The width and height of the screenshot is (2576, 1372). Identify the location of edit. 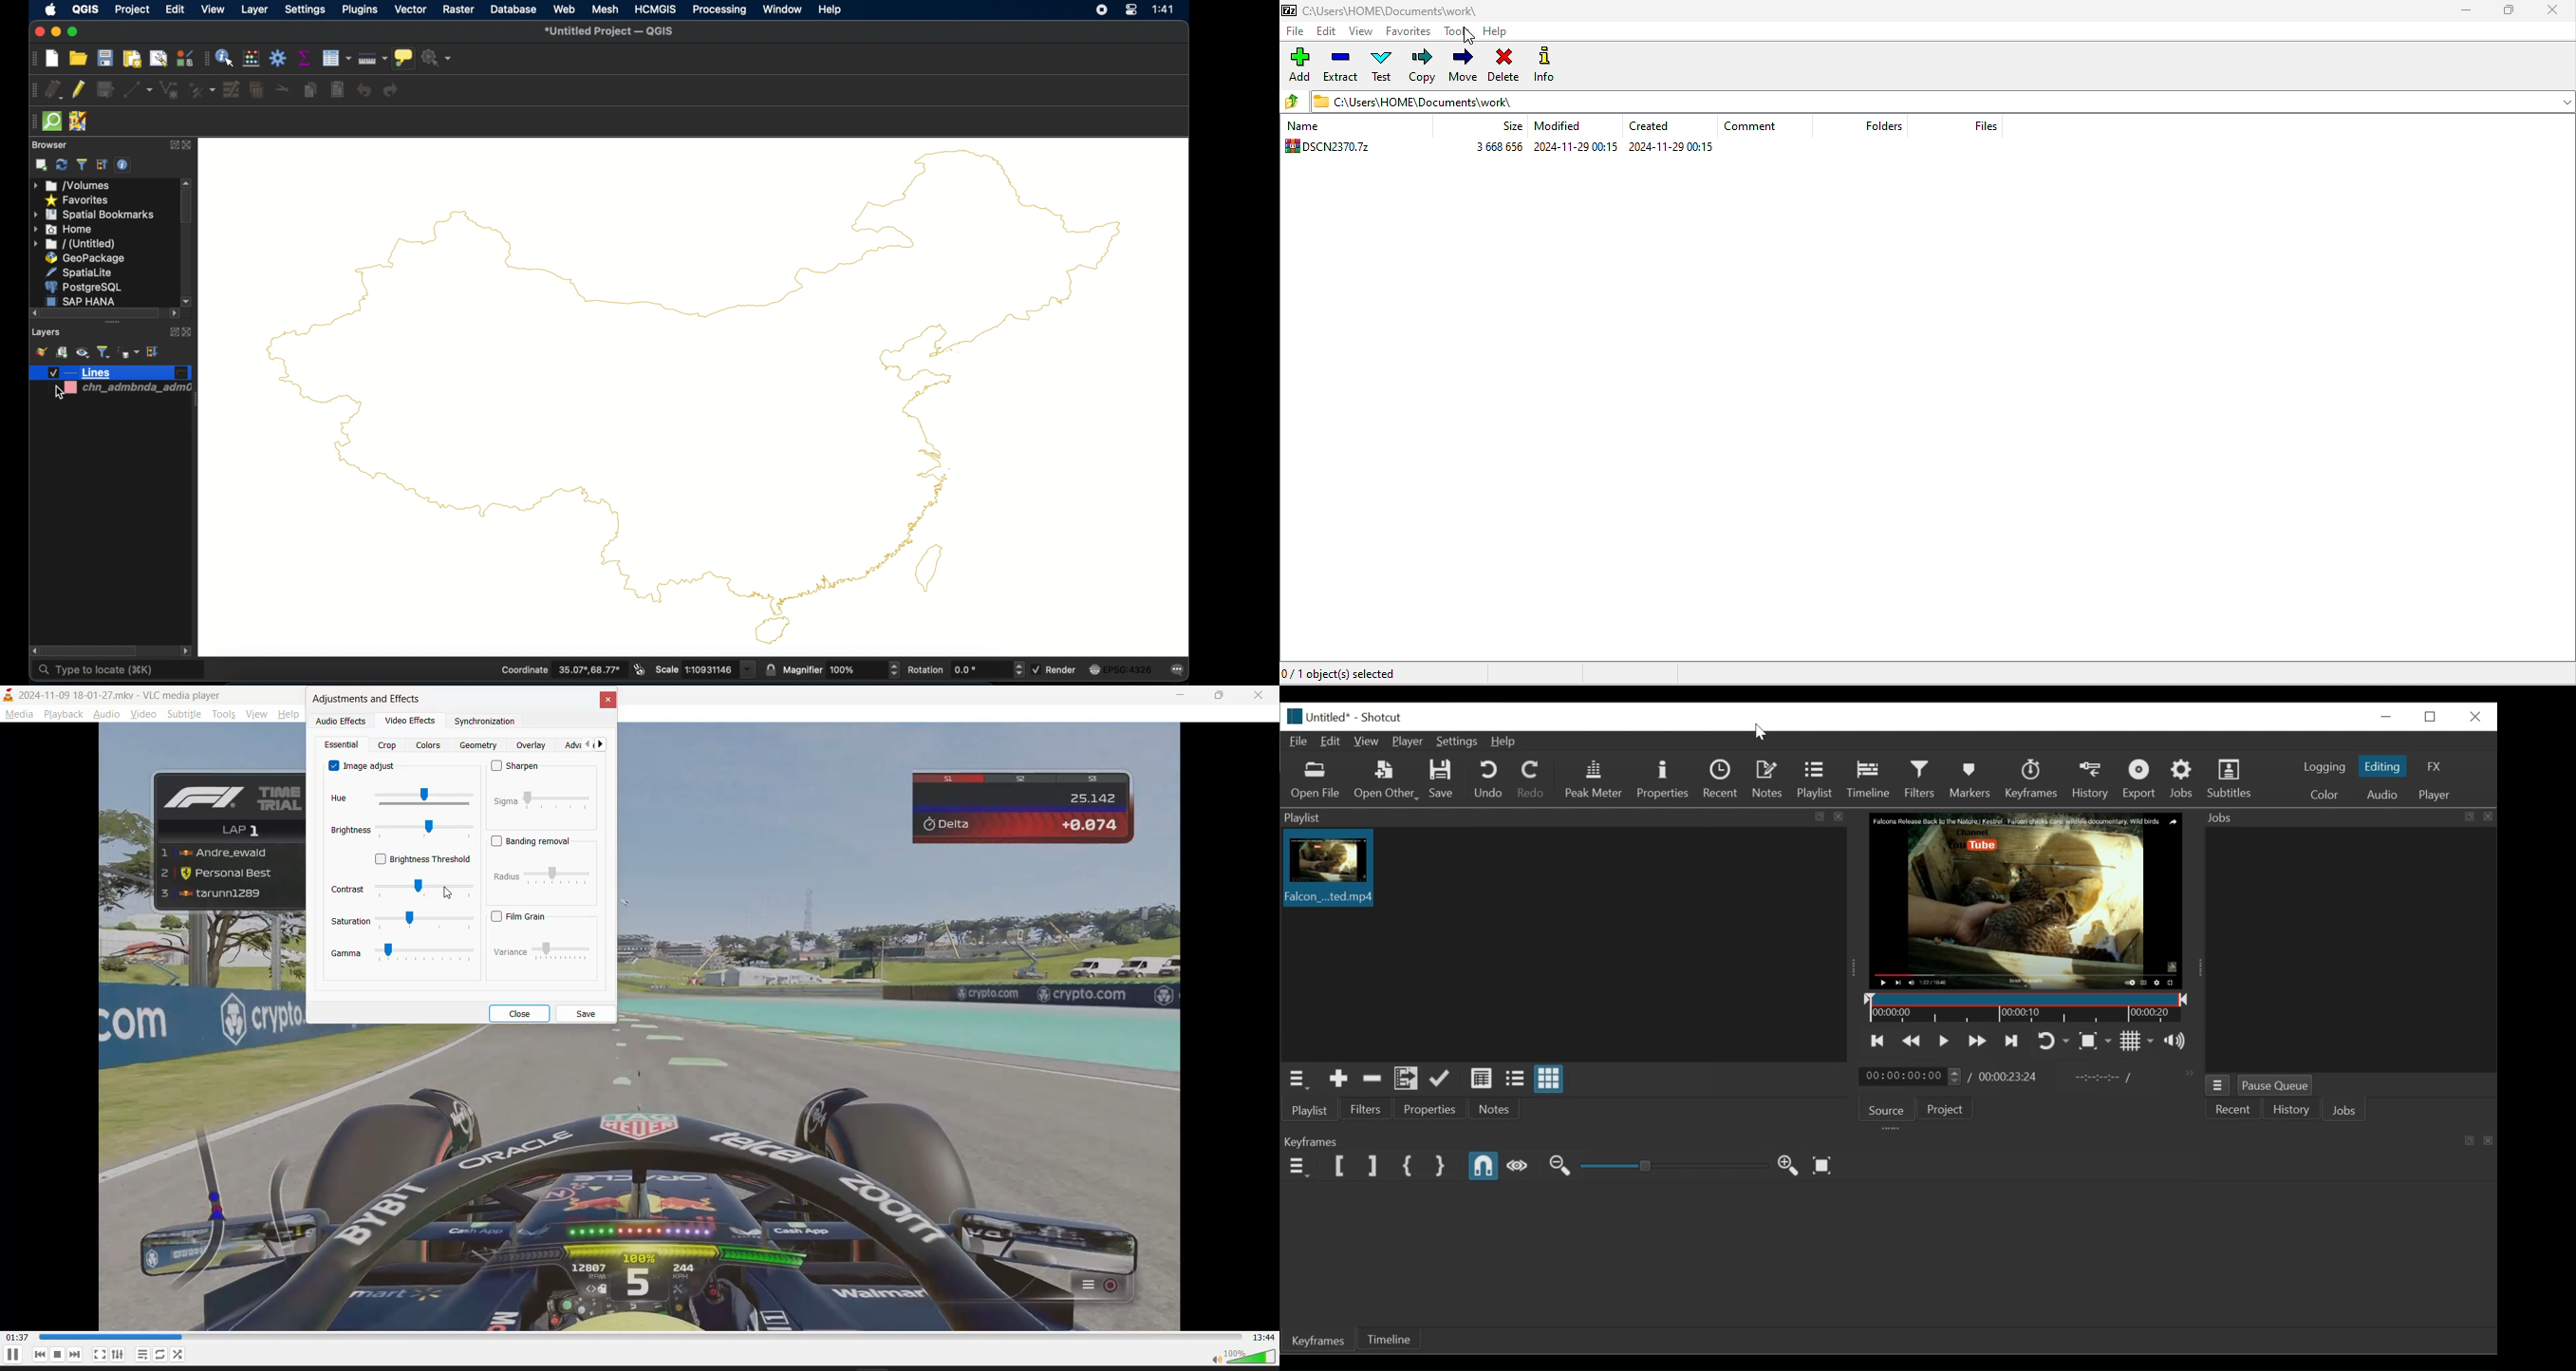
(1329, 30).